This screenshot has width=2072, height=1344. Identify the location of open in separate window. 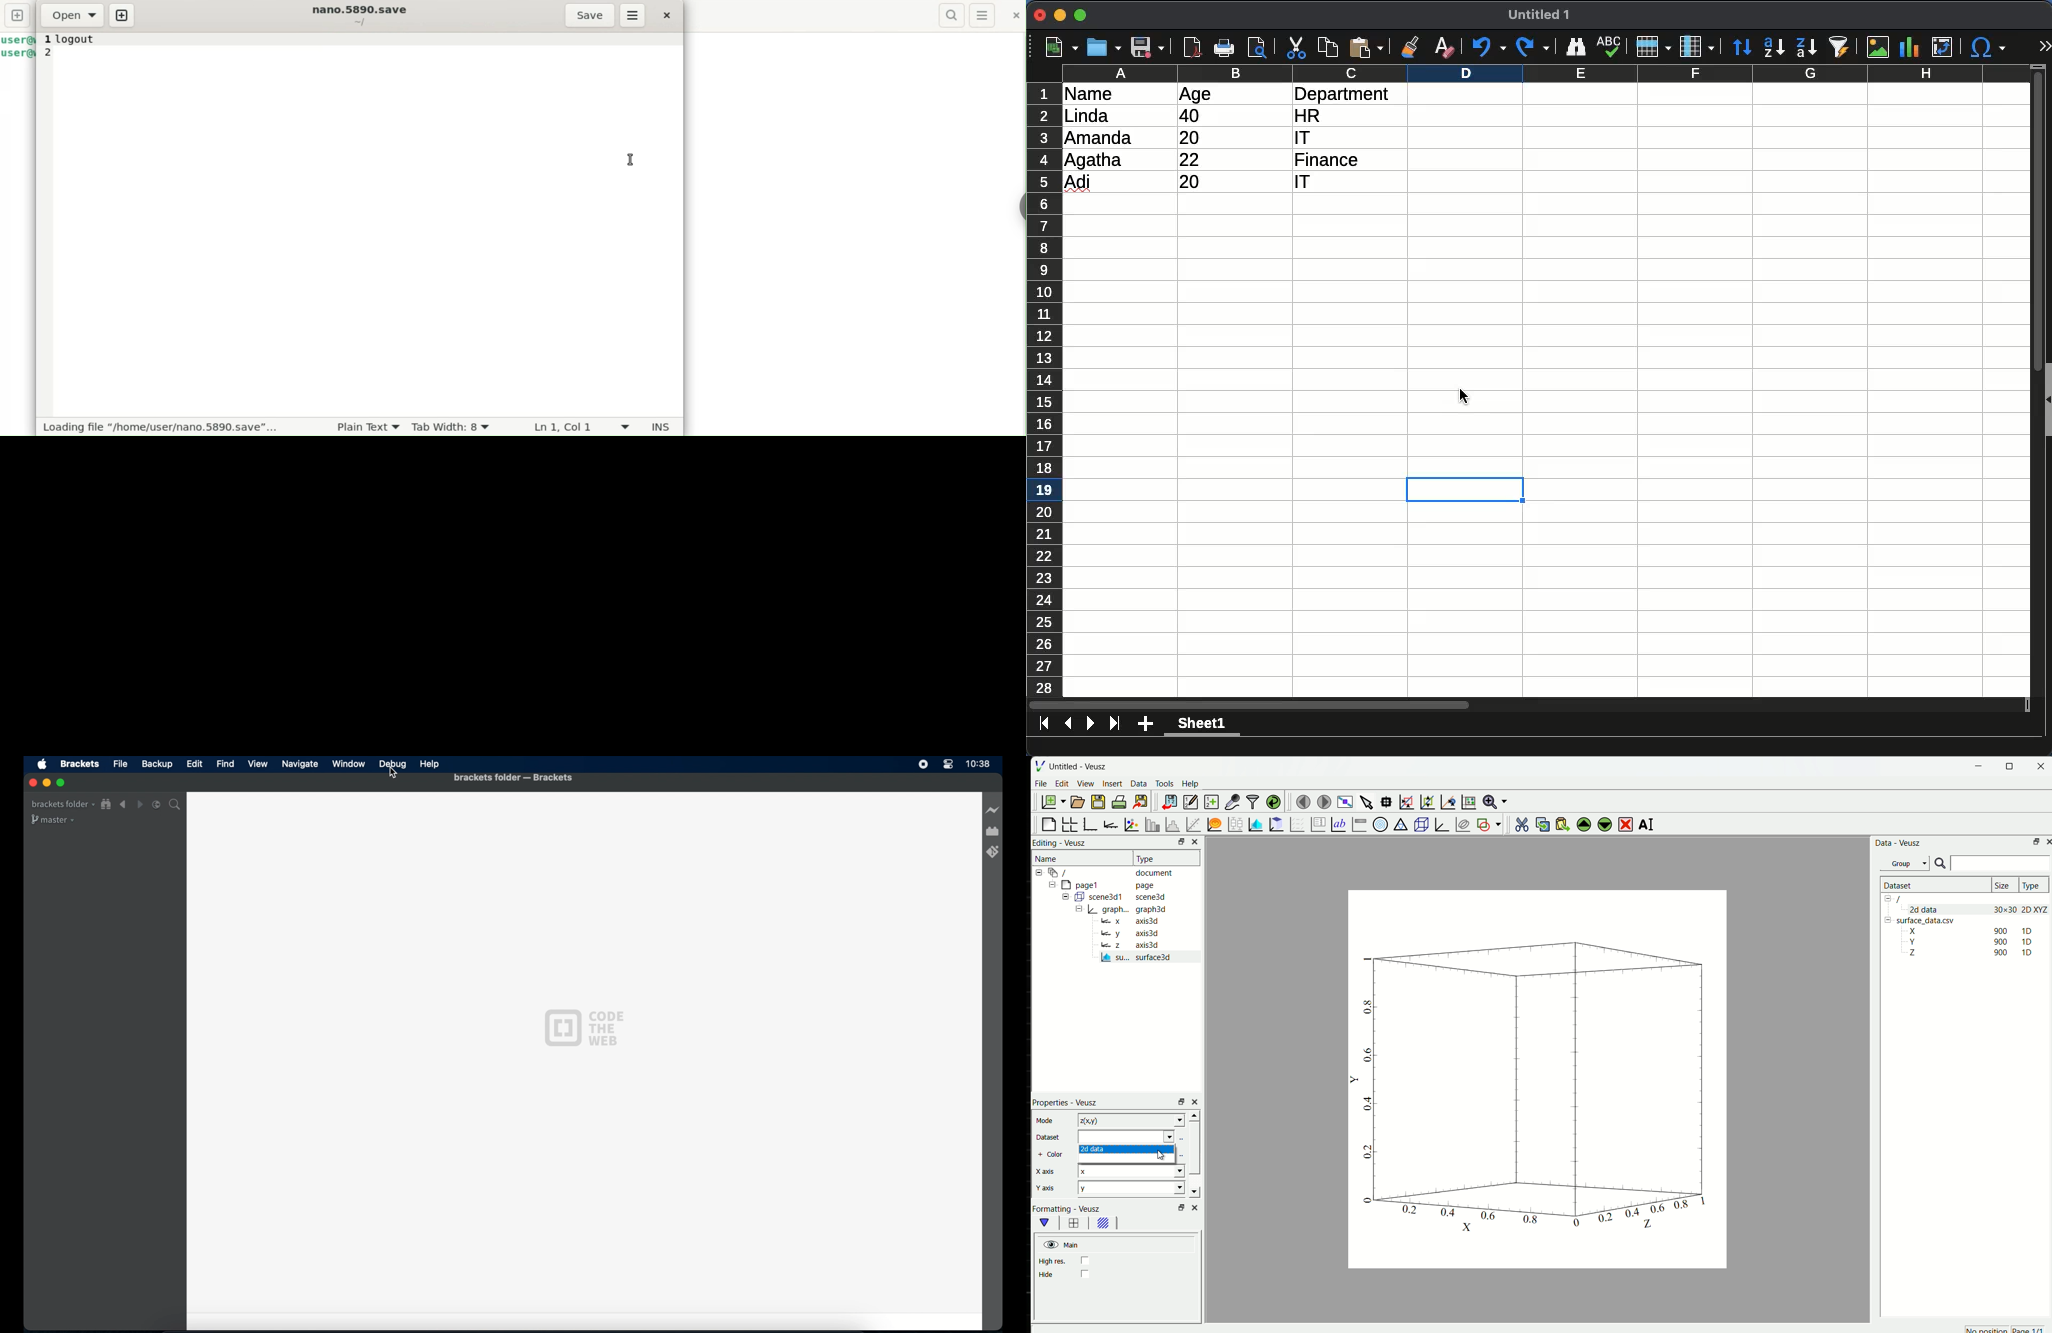
(1182, 1207).